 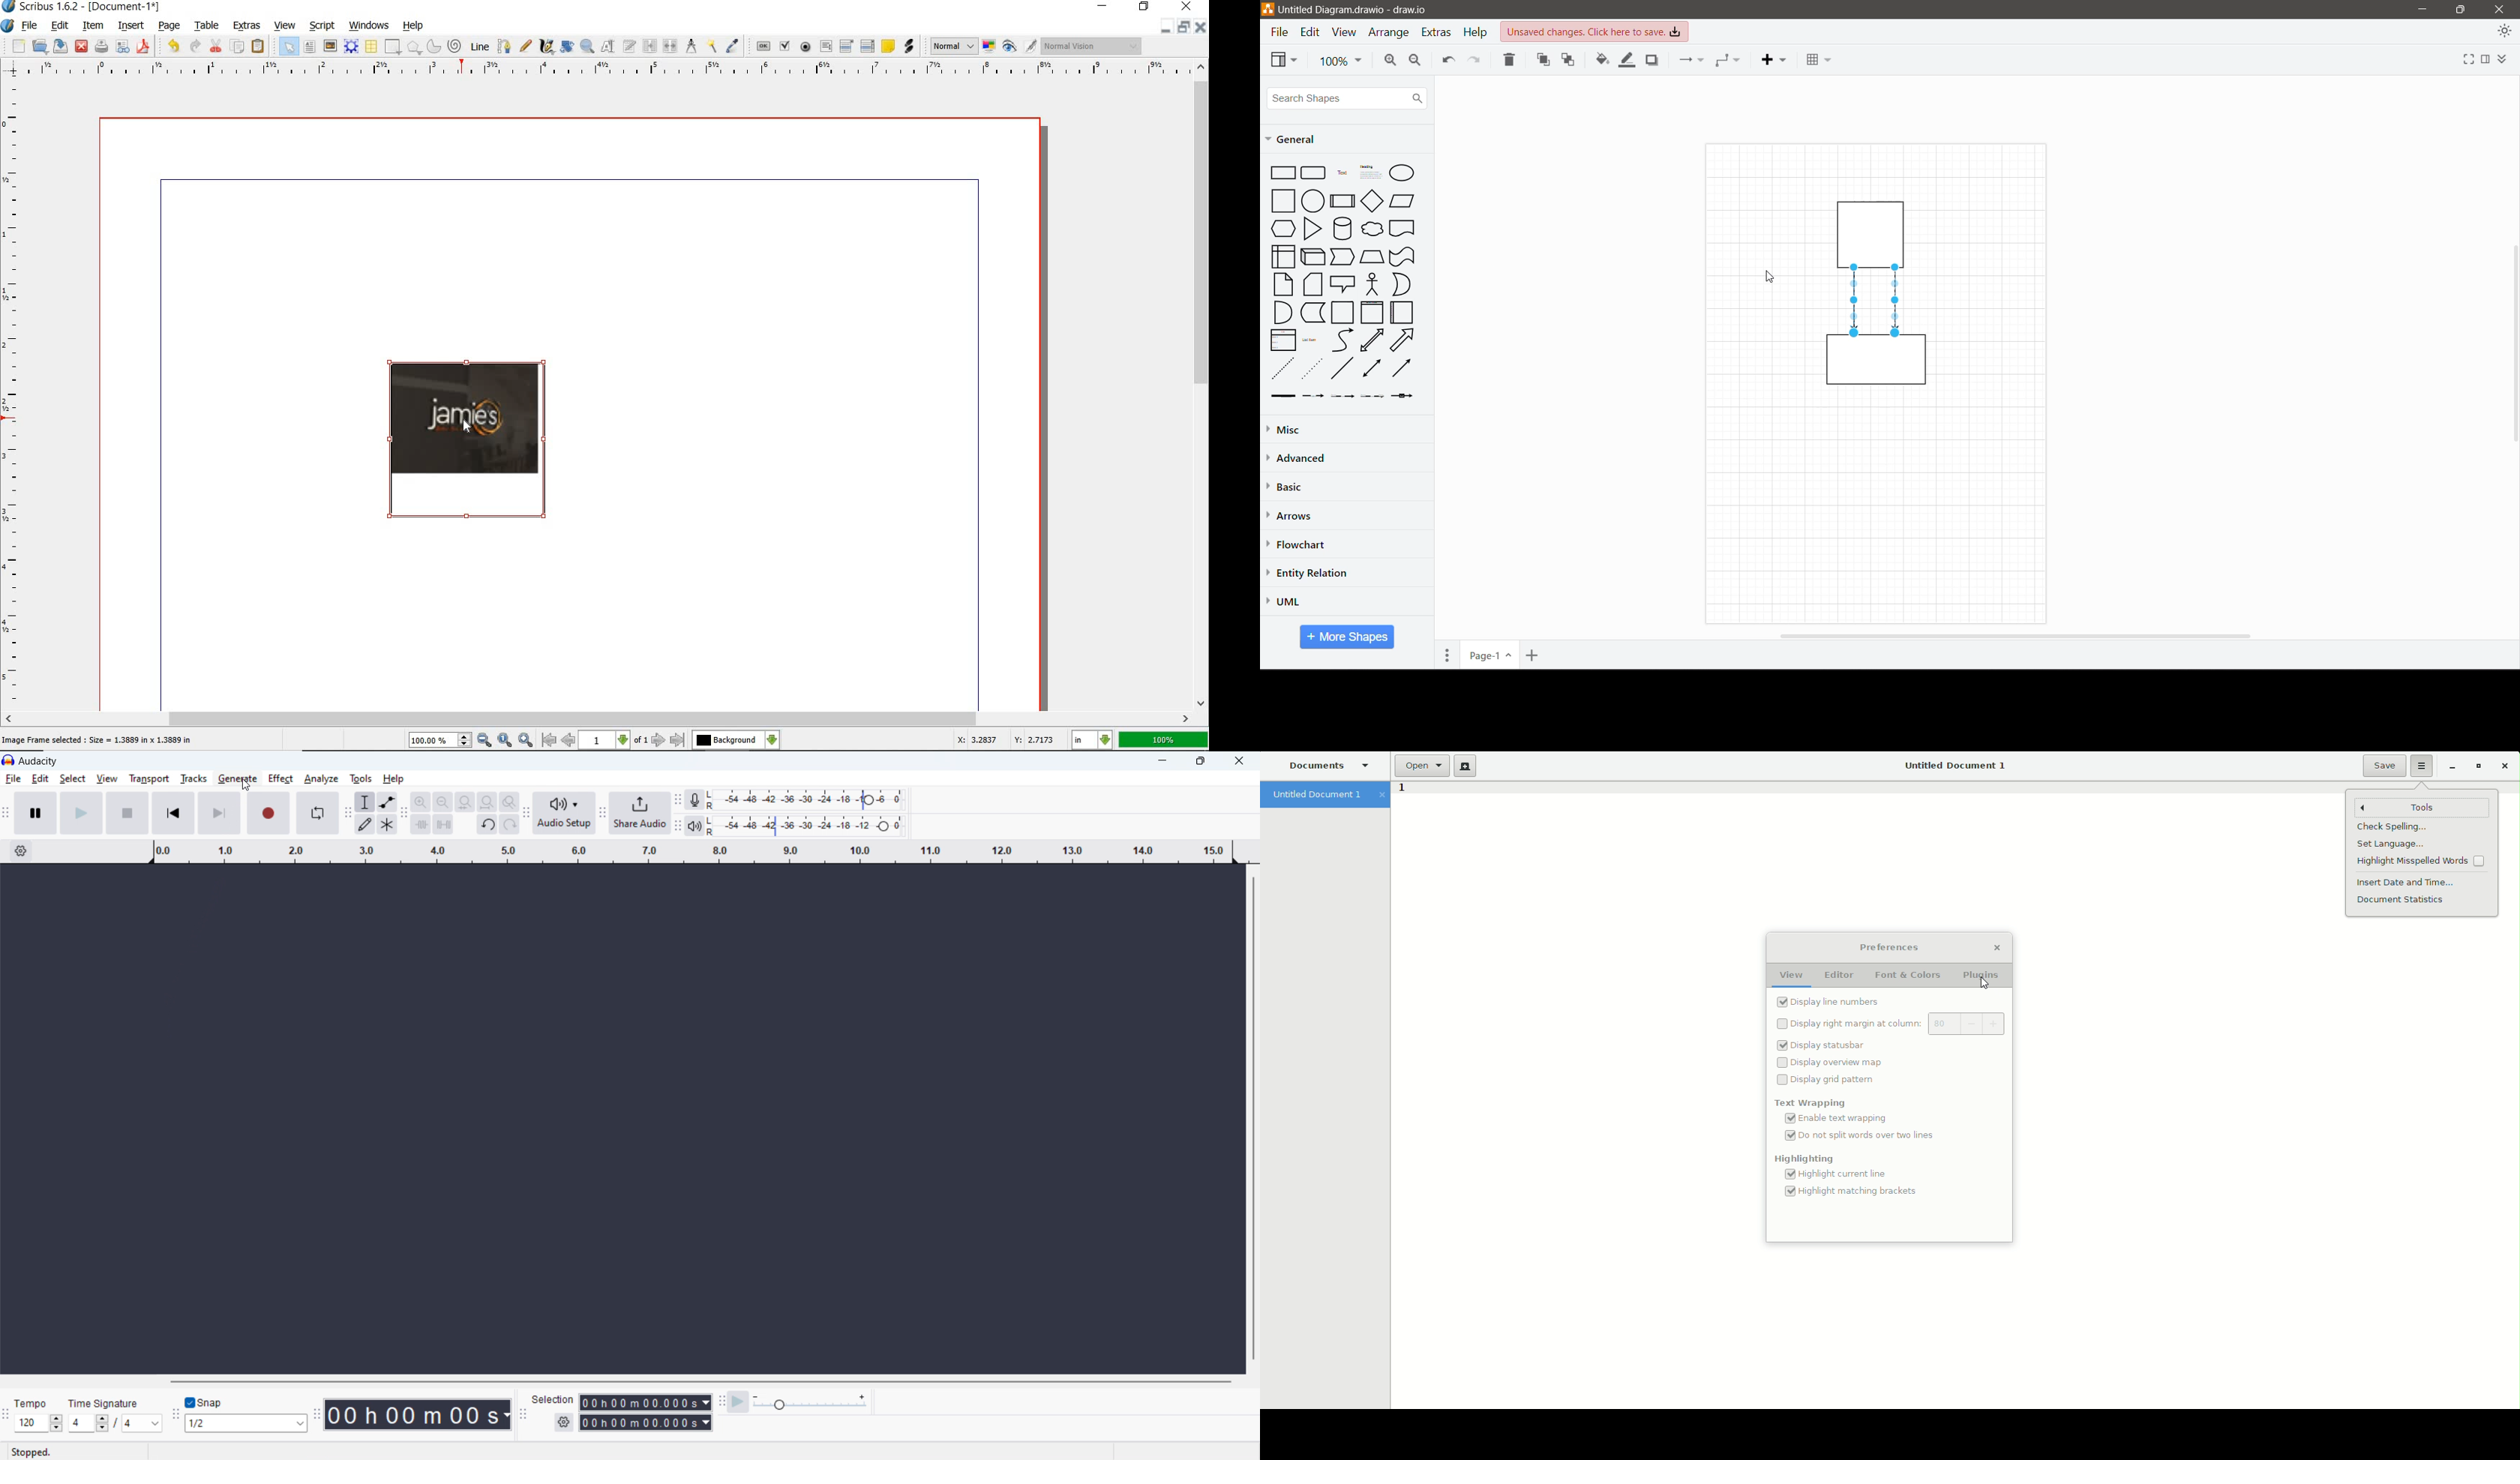 I want to click on close, so click(x=1239, y=760).